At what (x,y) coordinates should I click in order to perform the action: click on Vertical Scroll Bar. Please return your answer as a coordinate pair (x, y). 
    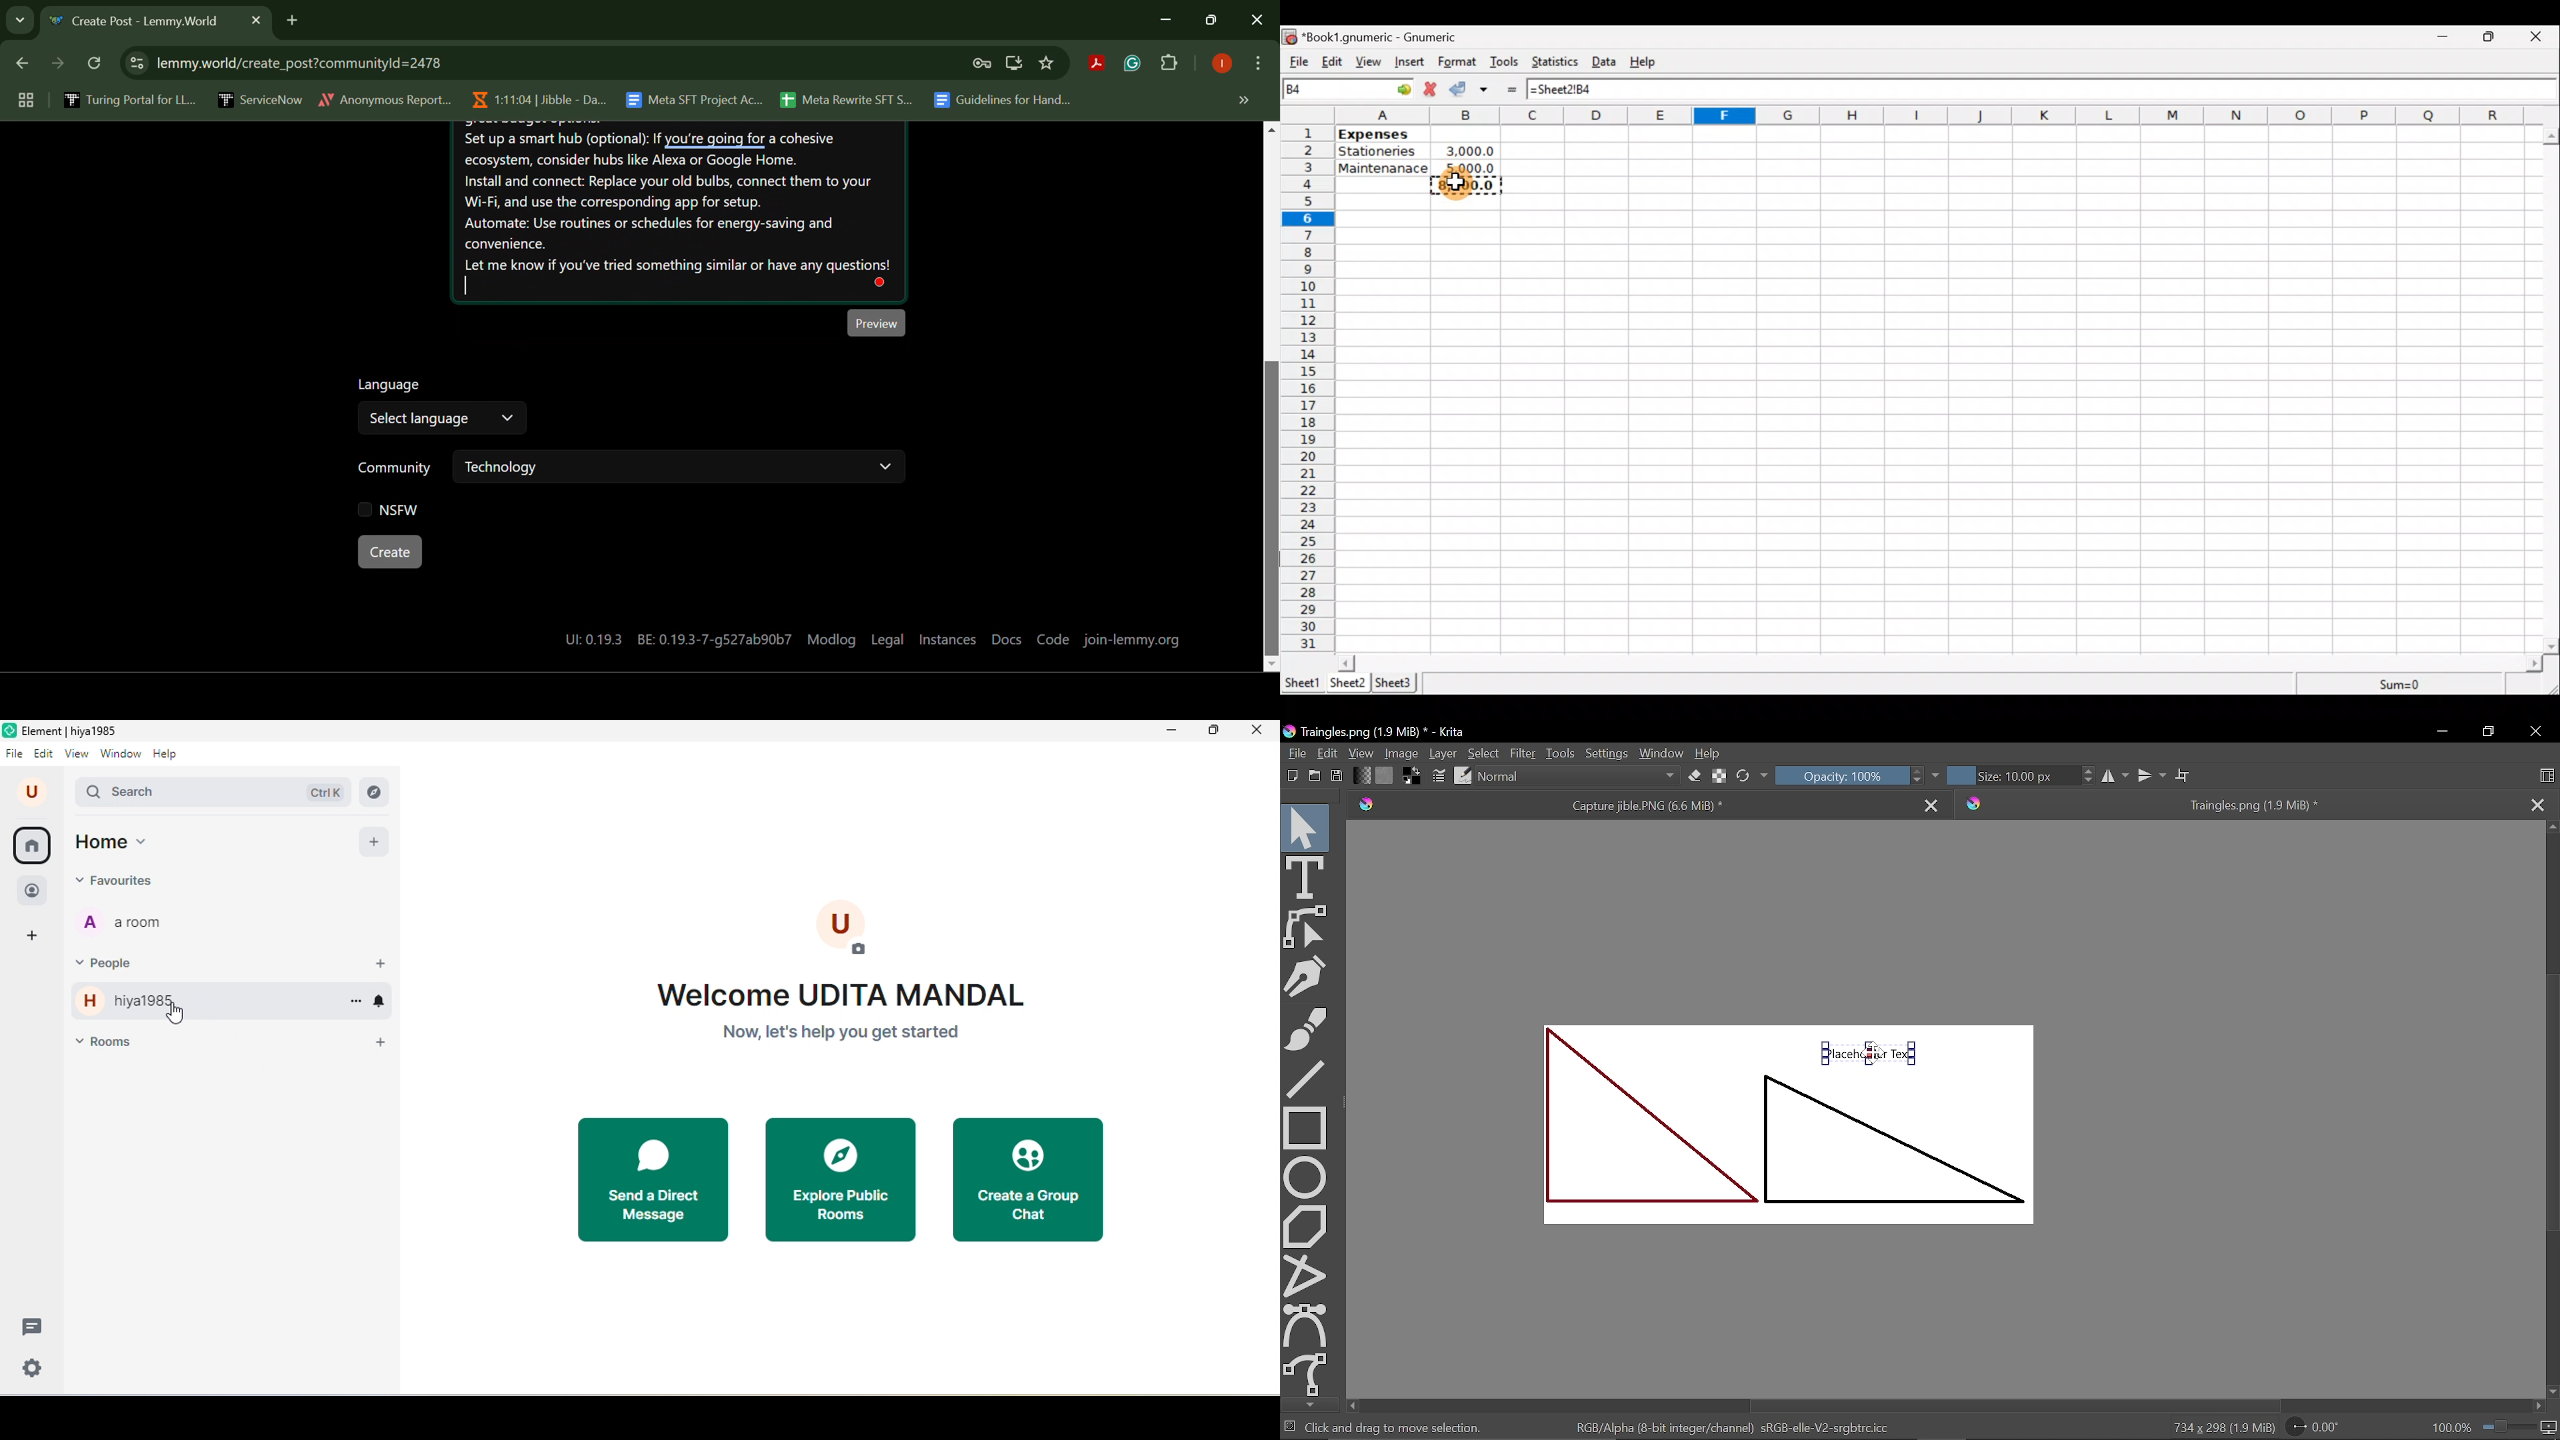
    Looking at the image, I should click on (1272, 397).